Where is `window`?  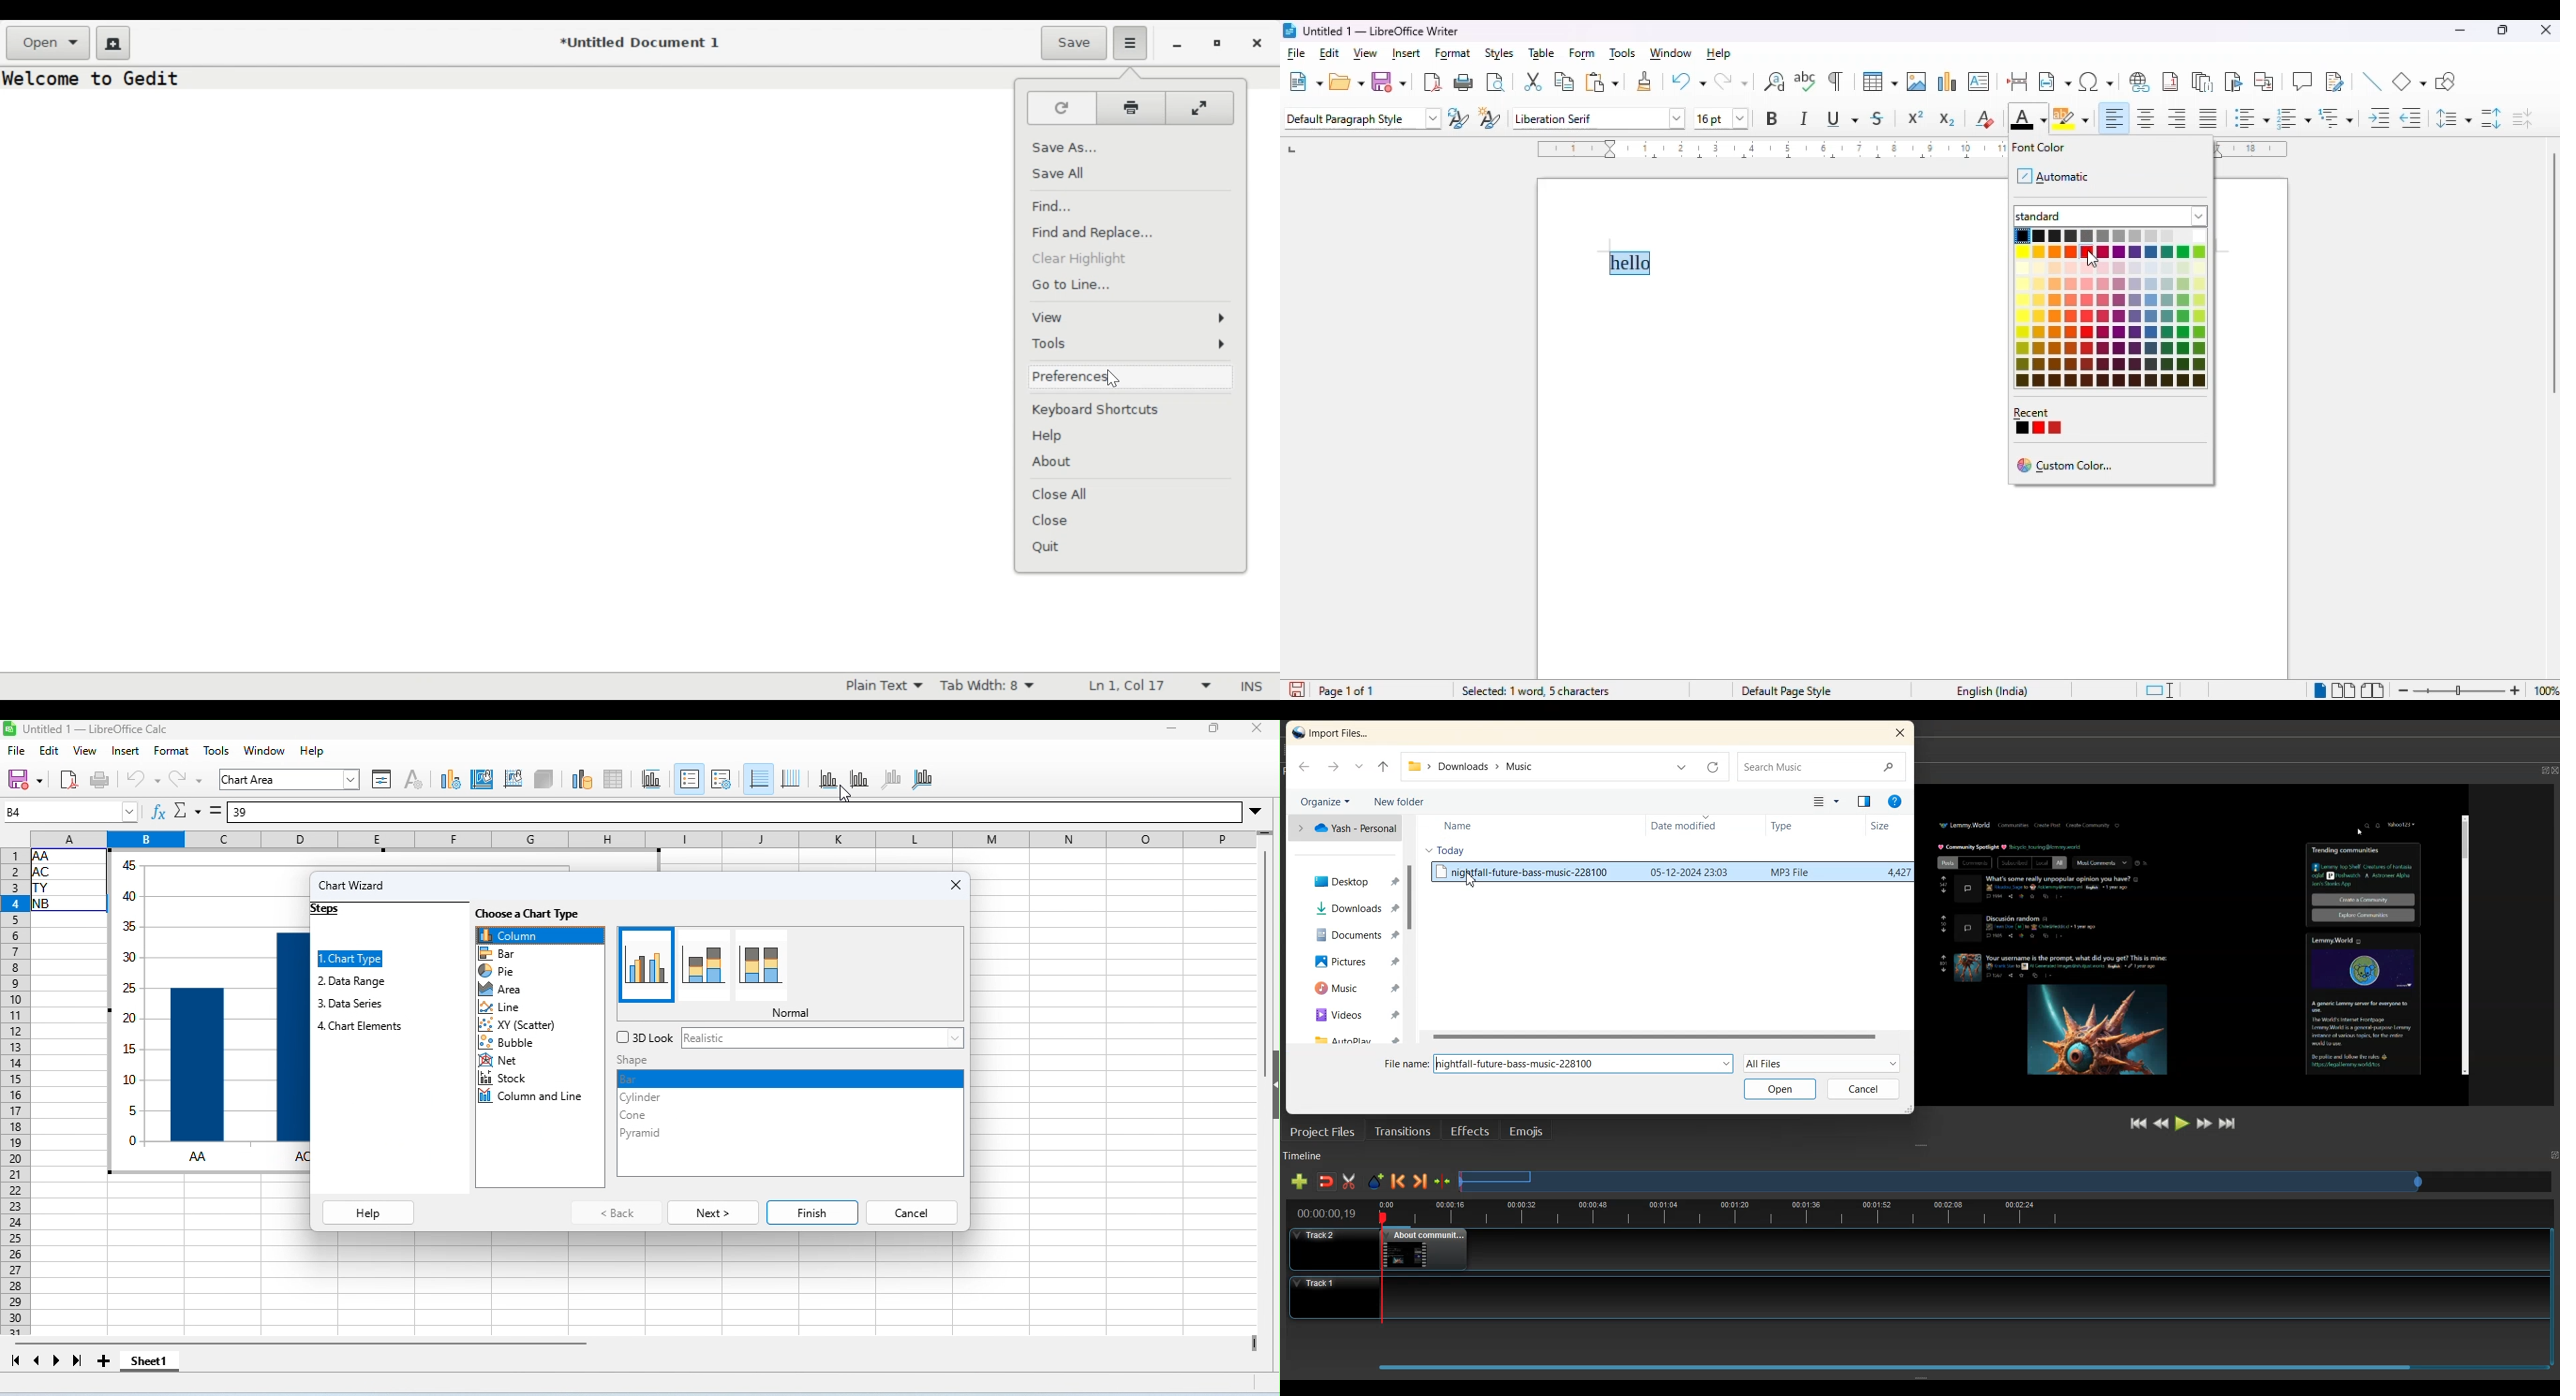
window is located at coordinates (265, 750).